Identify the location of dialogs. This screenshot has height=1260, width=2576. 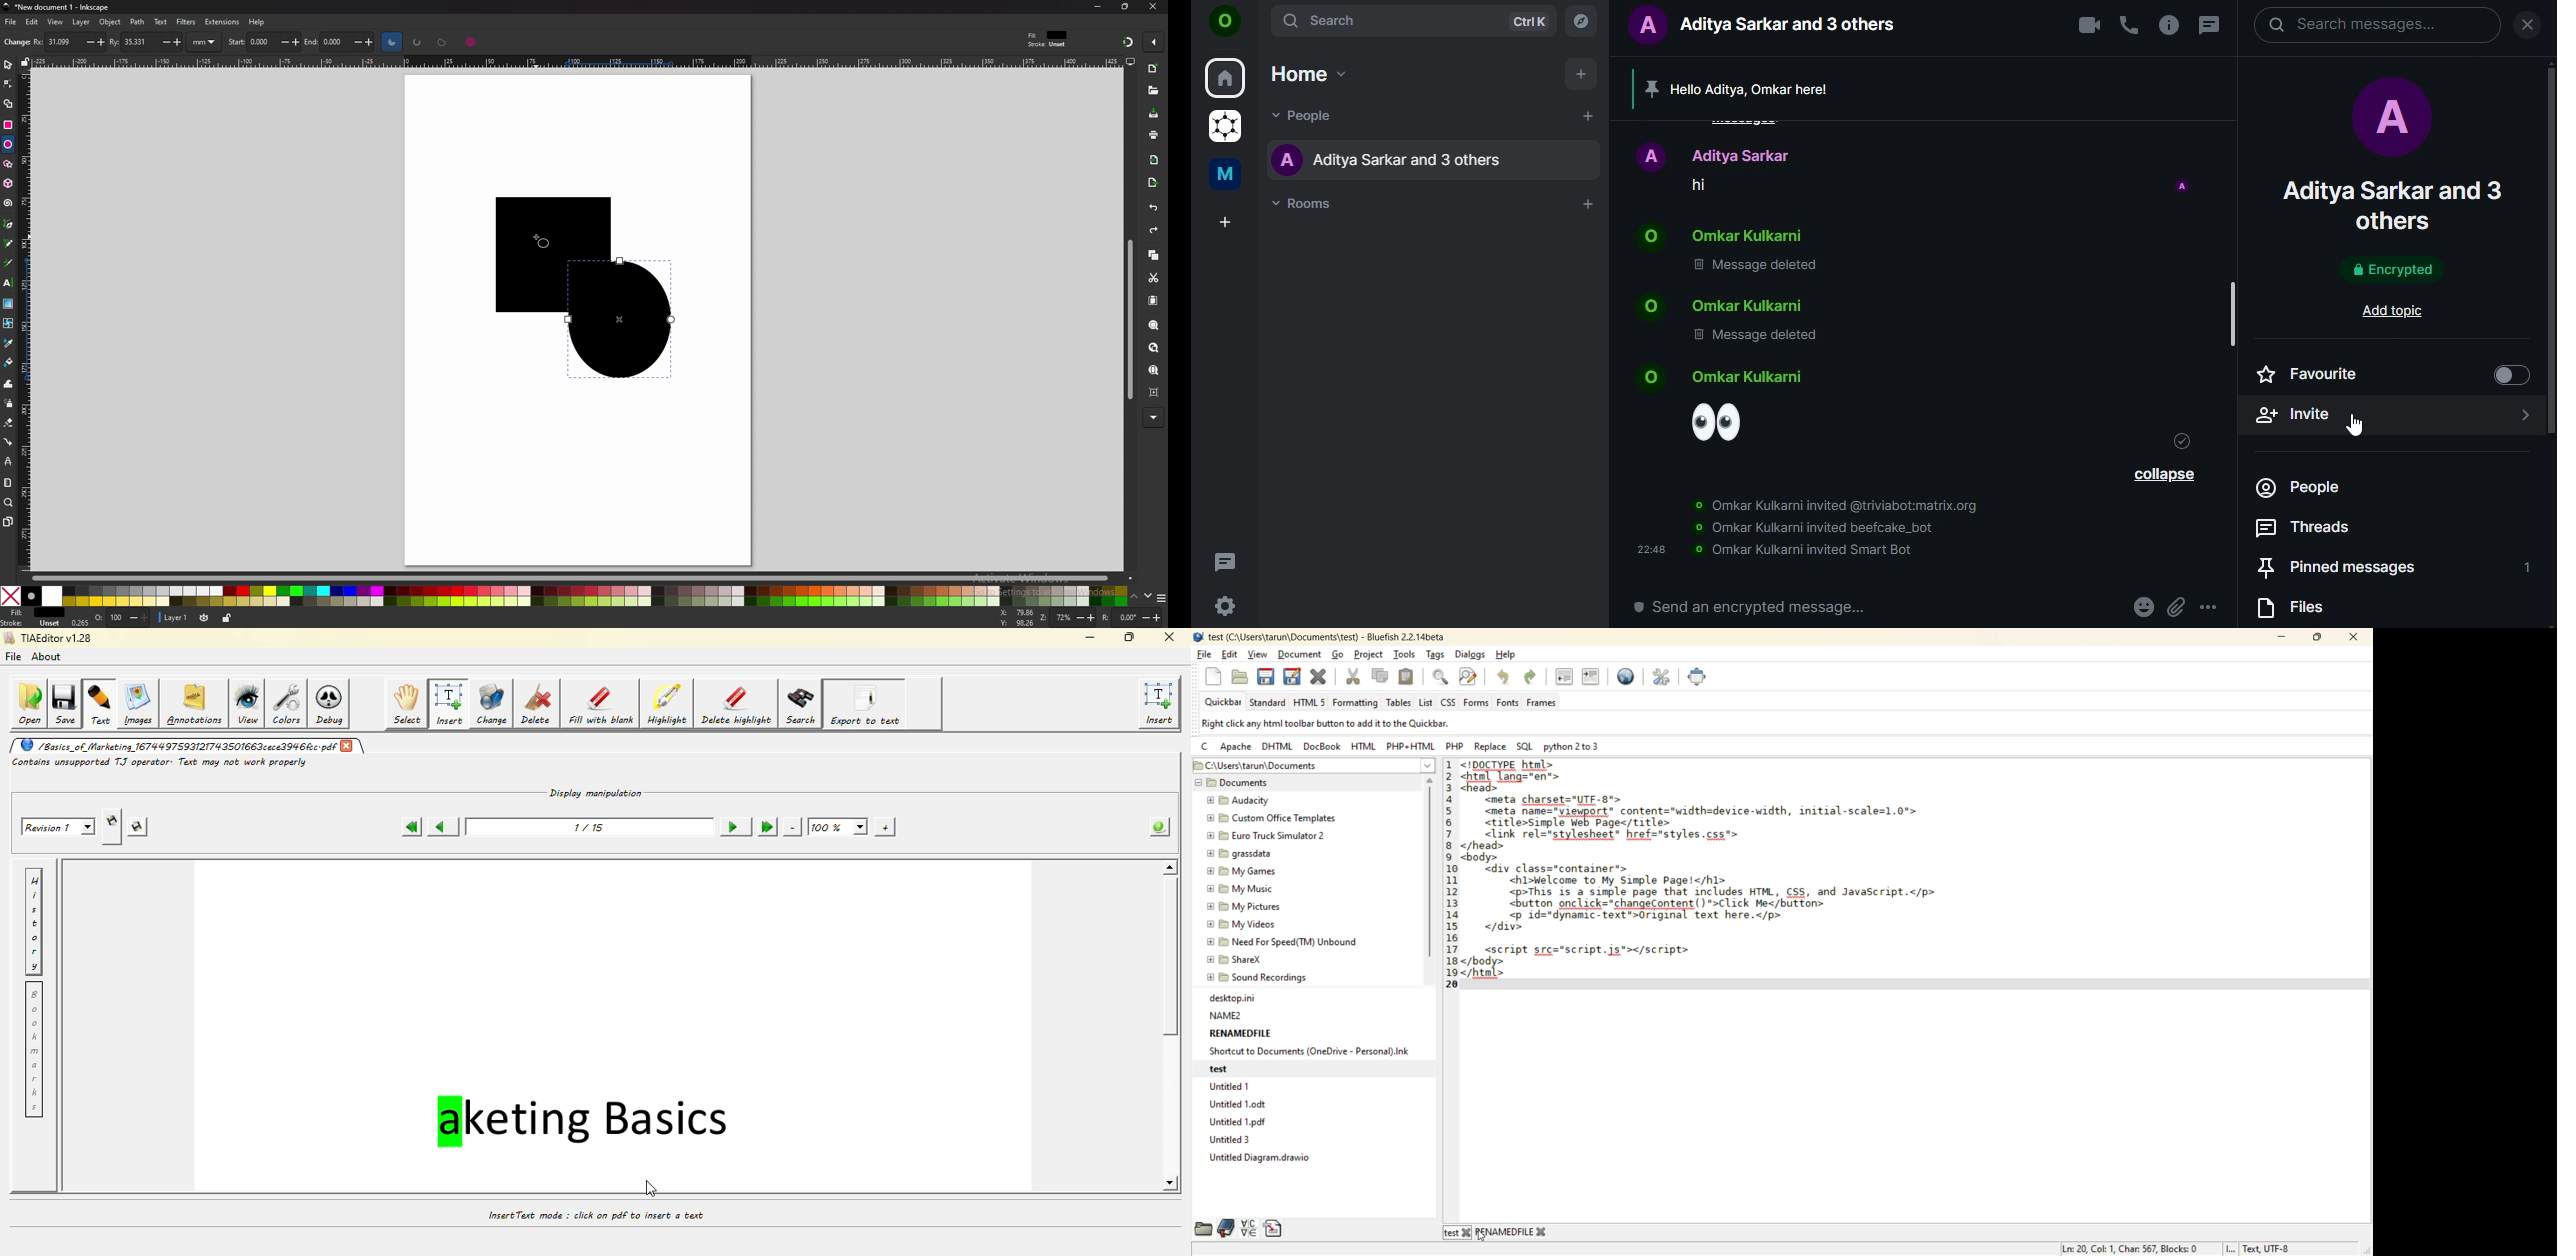
(1474, 655).